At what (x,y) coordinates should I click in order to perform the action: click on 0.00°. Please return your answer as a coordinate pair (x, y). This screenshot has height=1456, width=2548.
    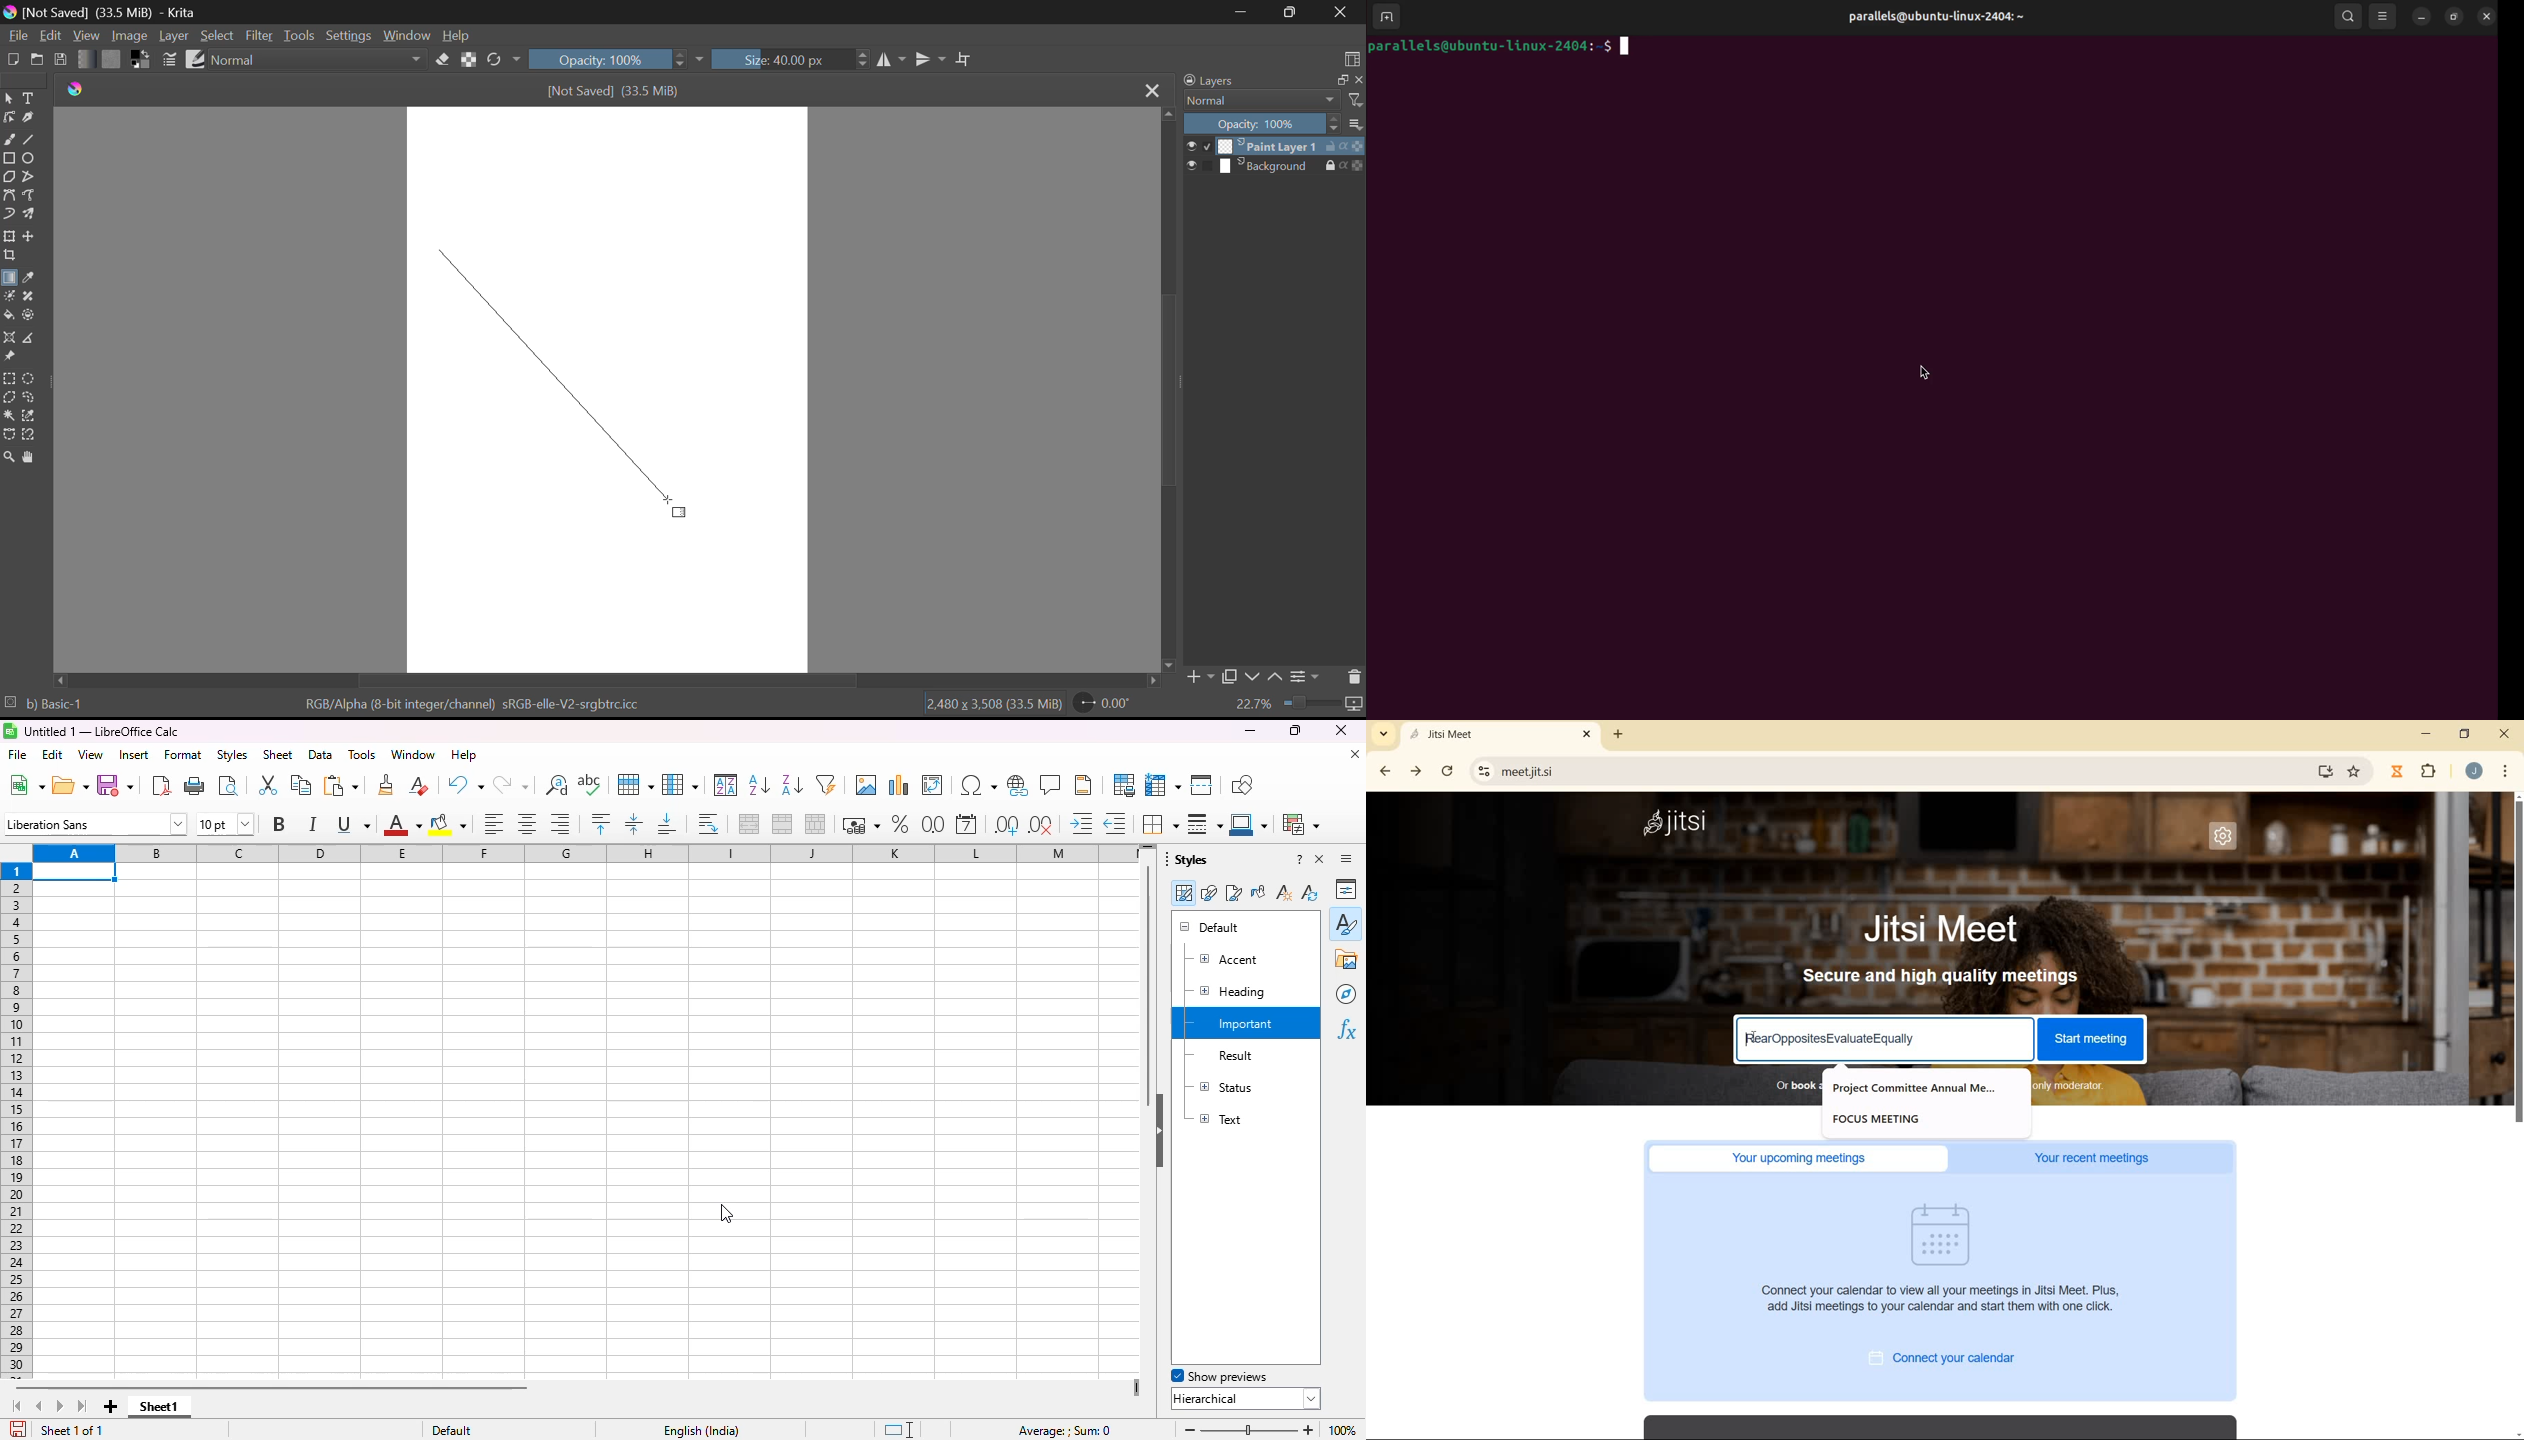
    Looking at the image, I should click on (1111, 702).